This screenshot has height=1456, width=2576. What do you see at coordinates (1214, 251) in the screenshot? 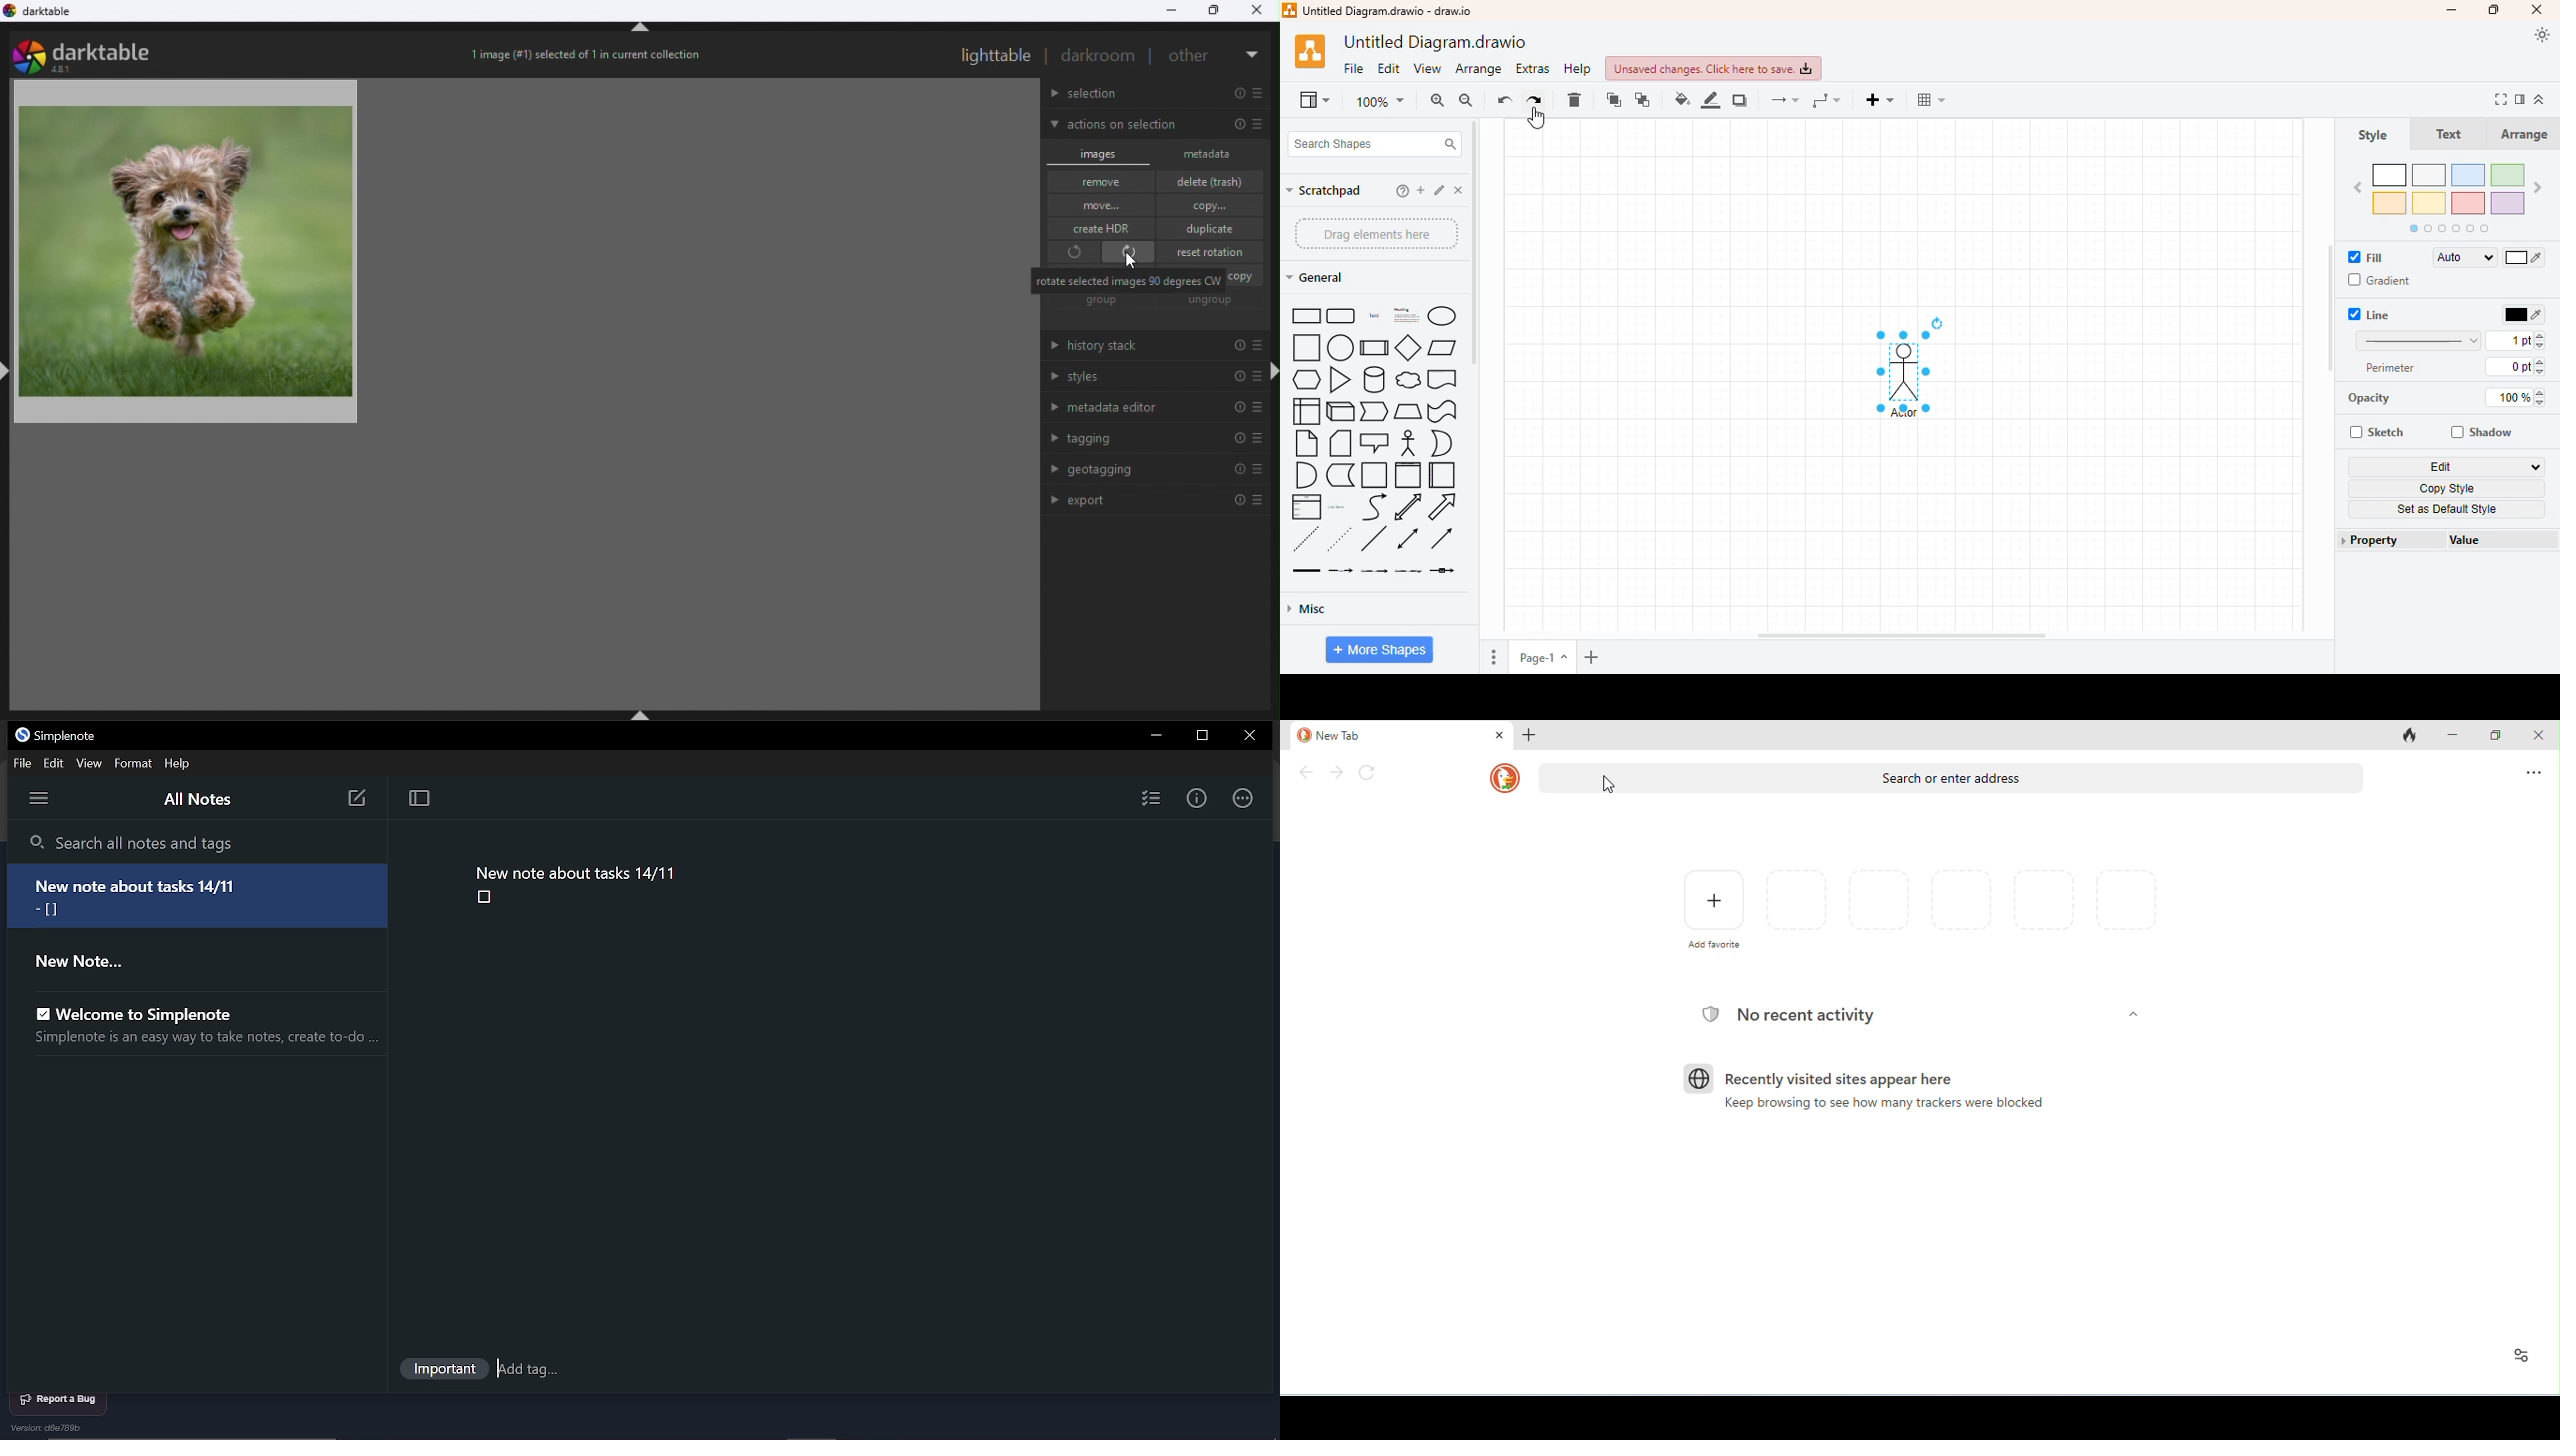
I see `reset rotation` at bounding box center [1214, 251].